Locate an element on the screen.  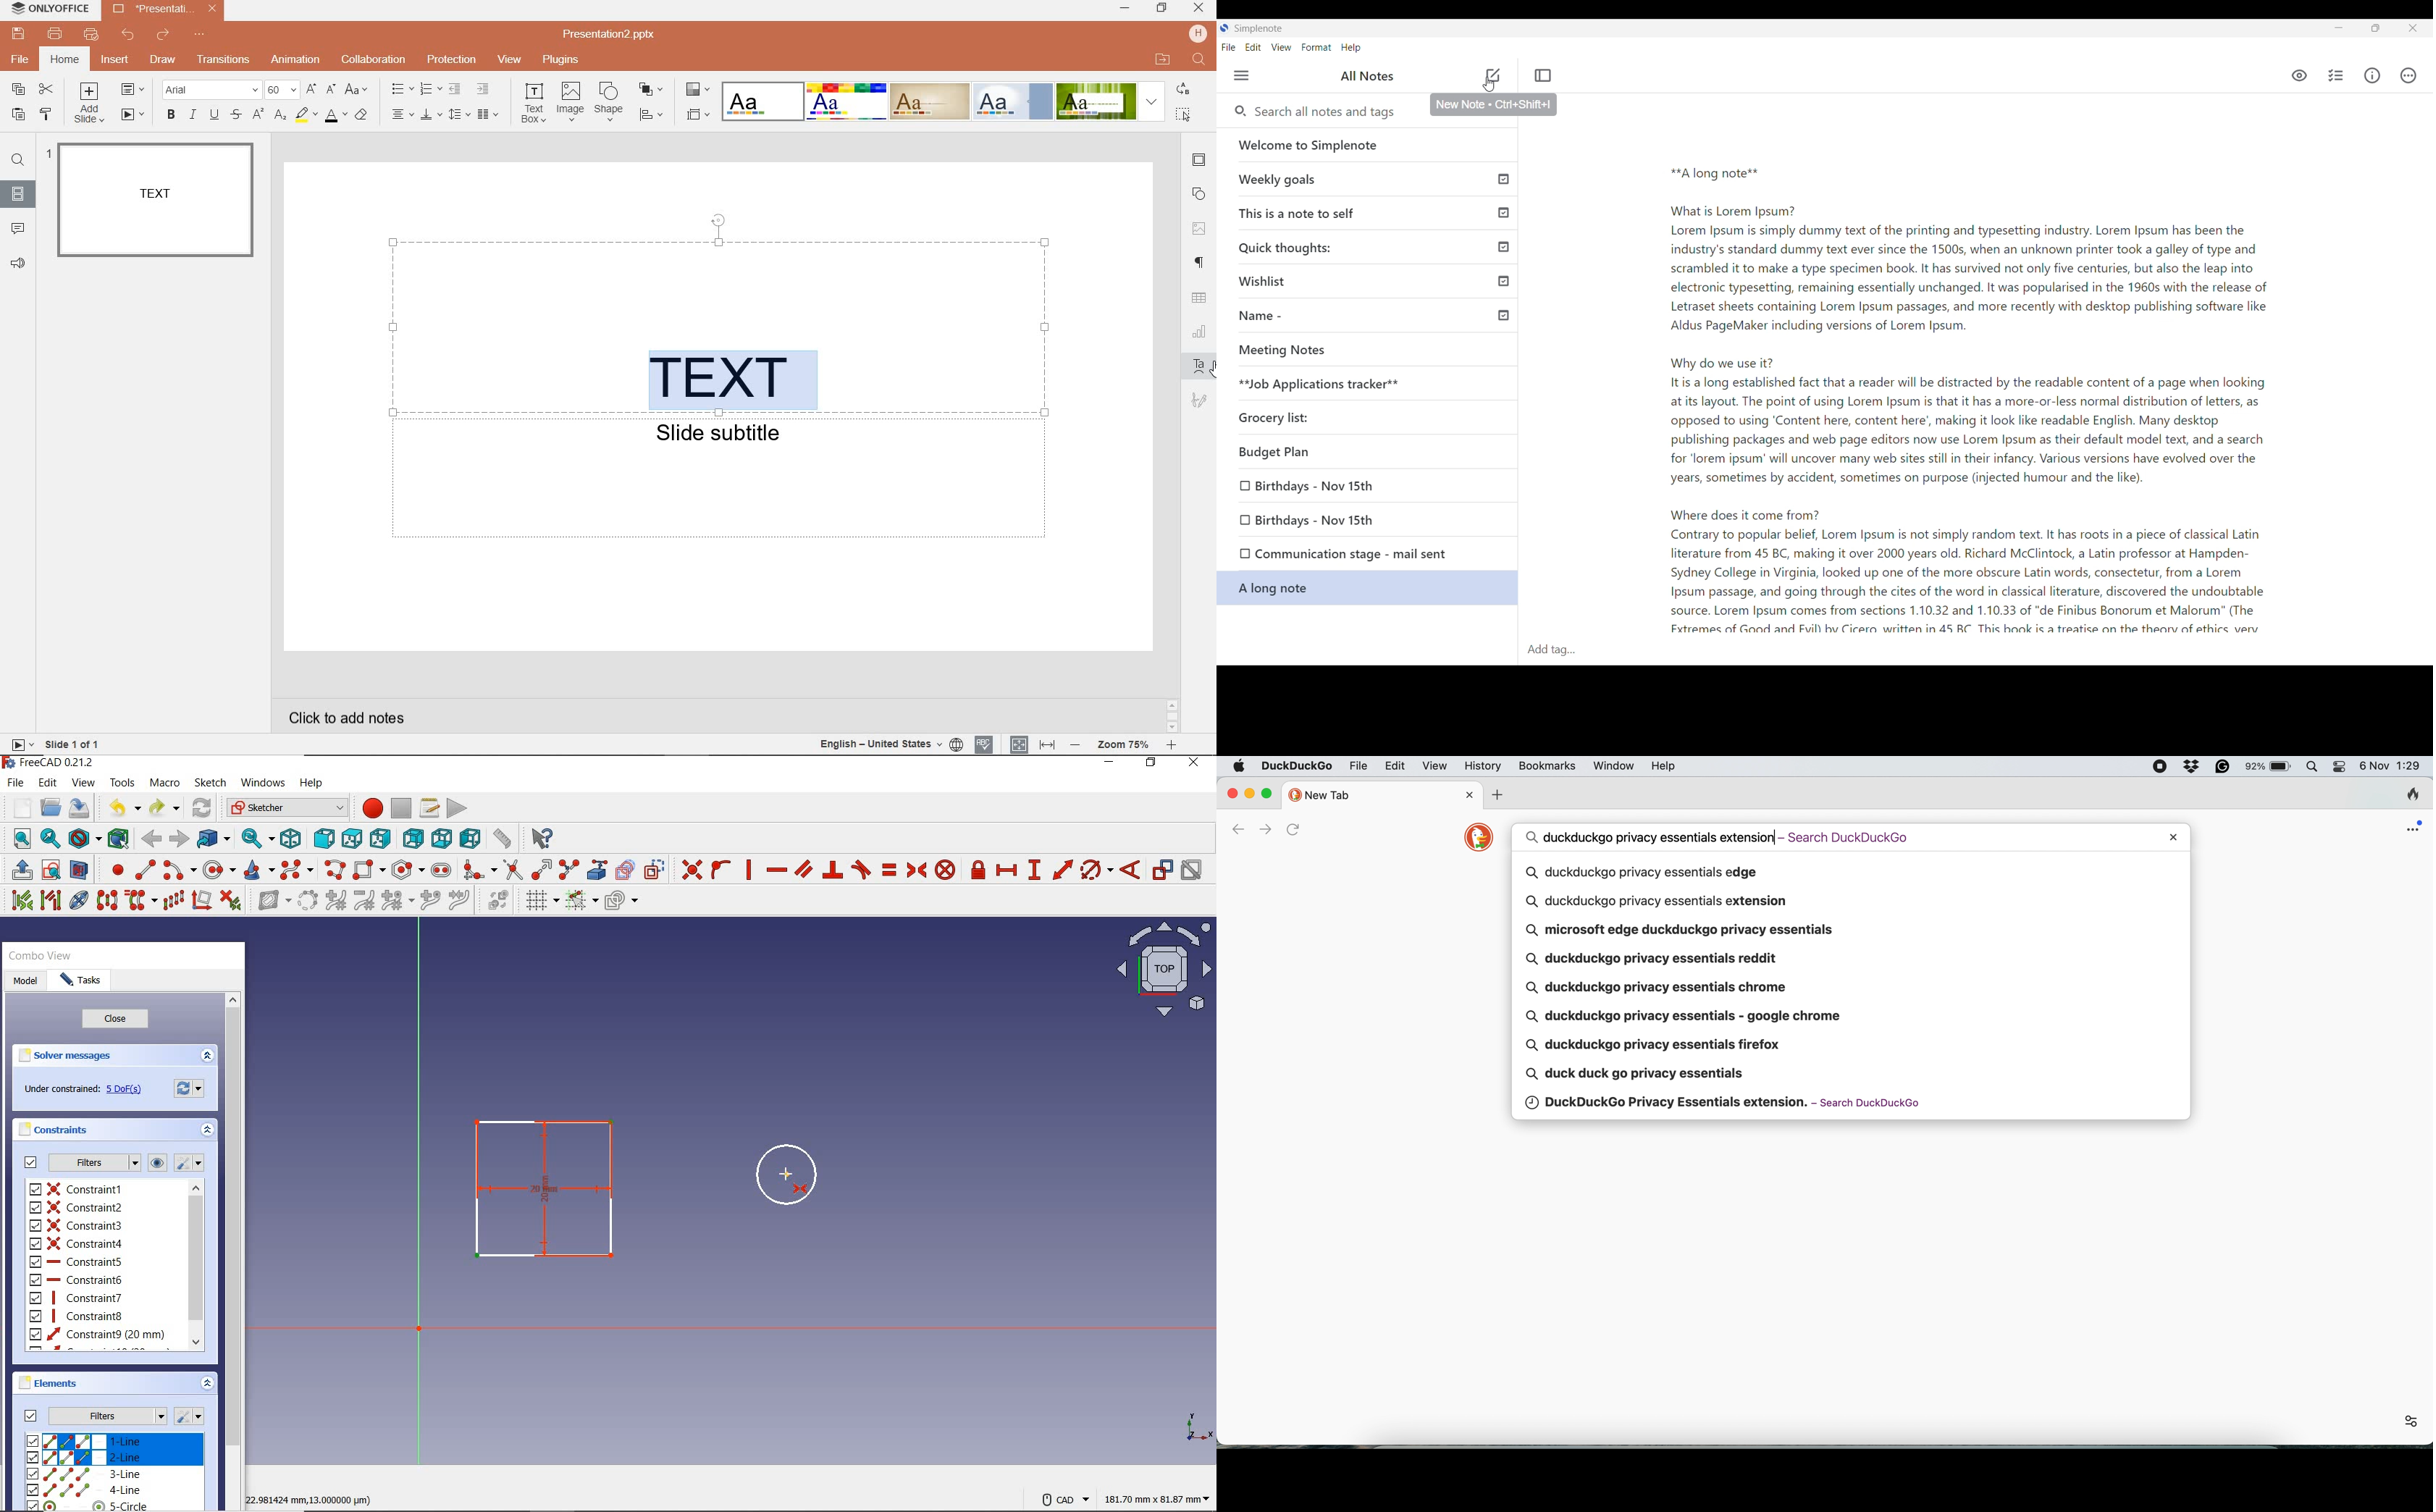
trim edge is located at coordinates (512, 870).